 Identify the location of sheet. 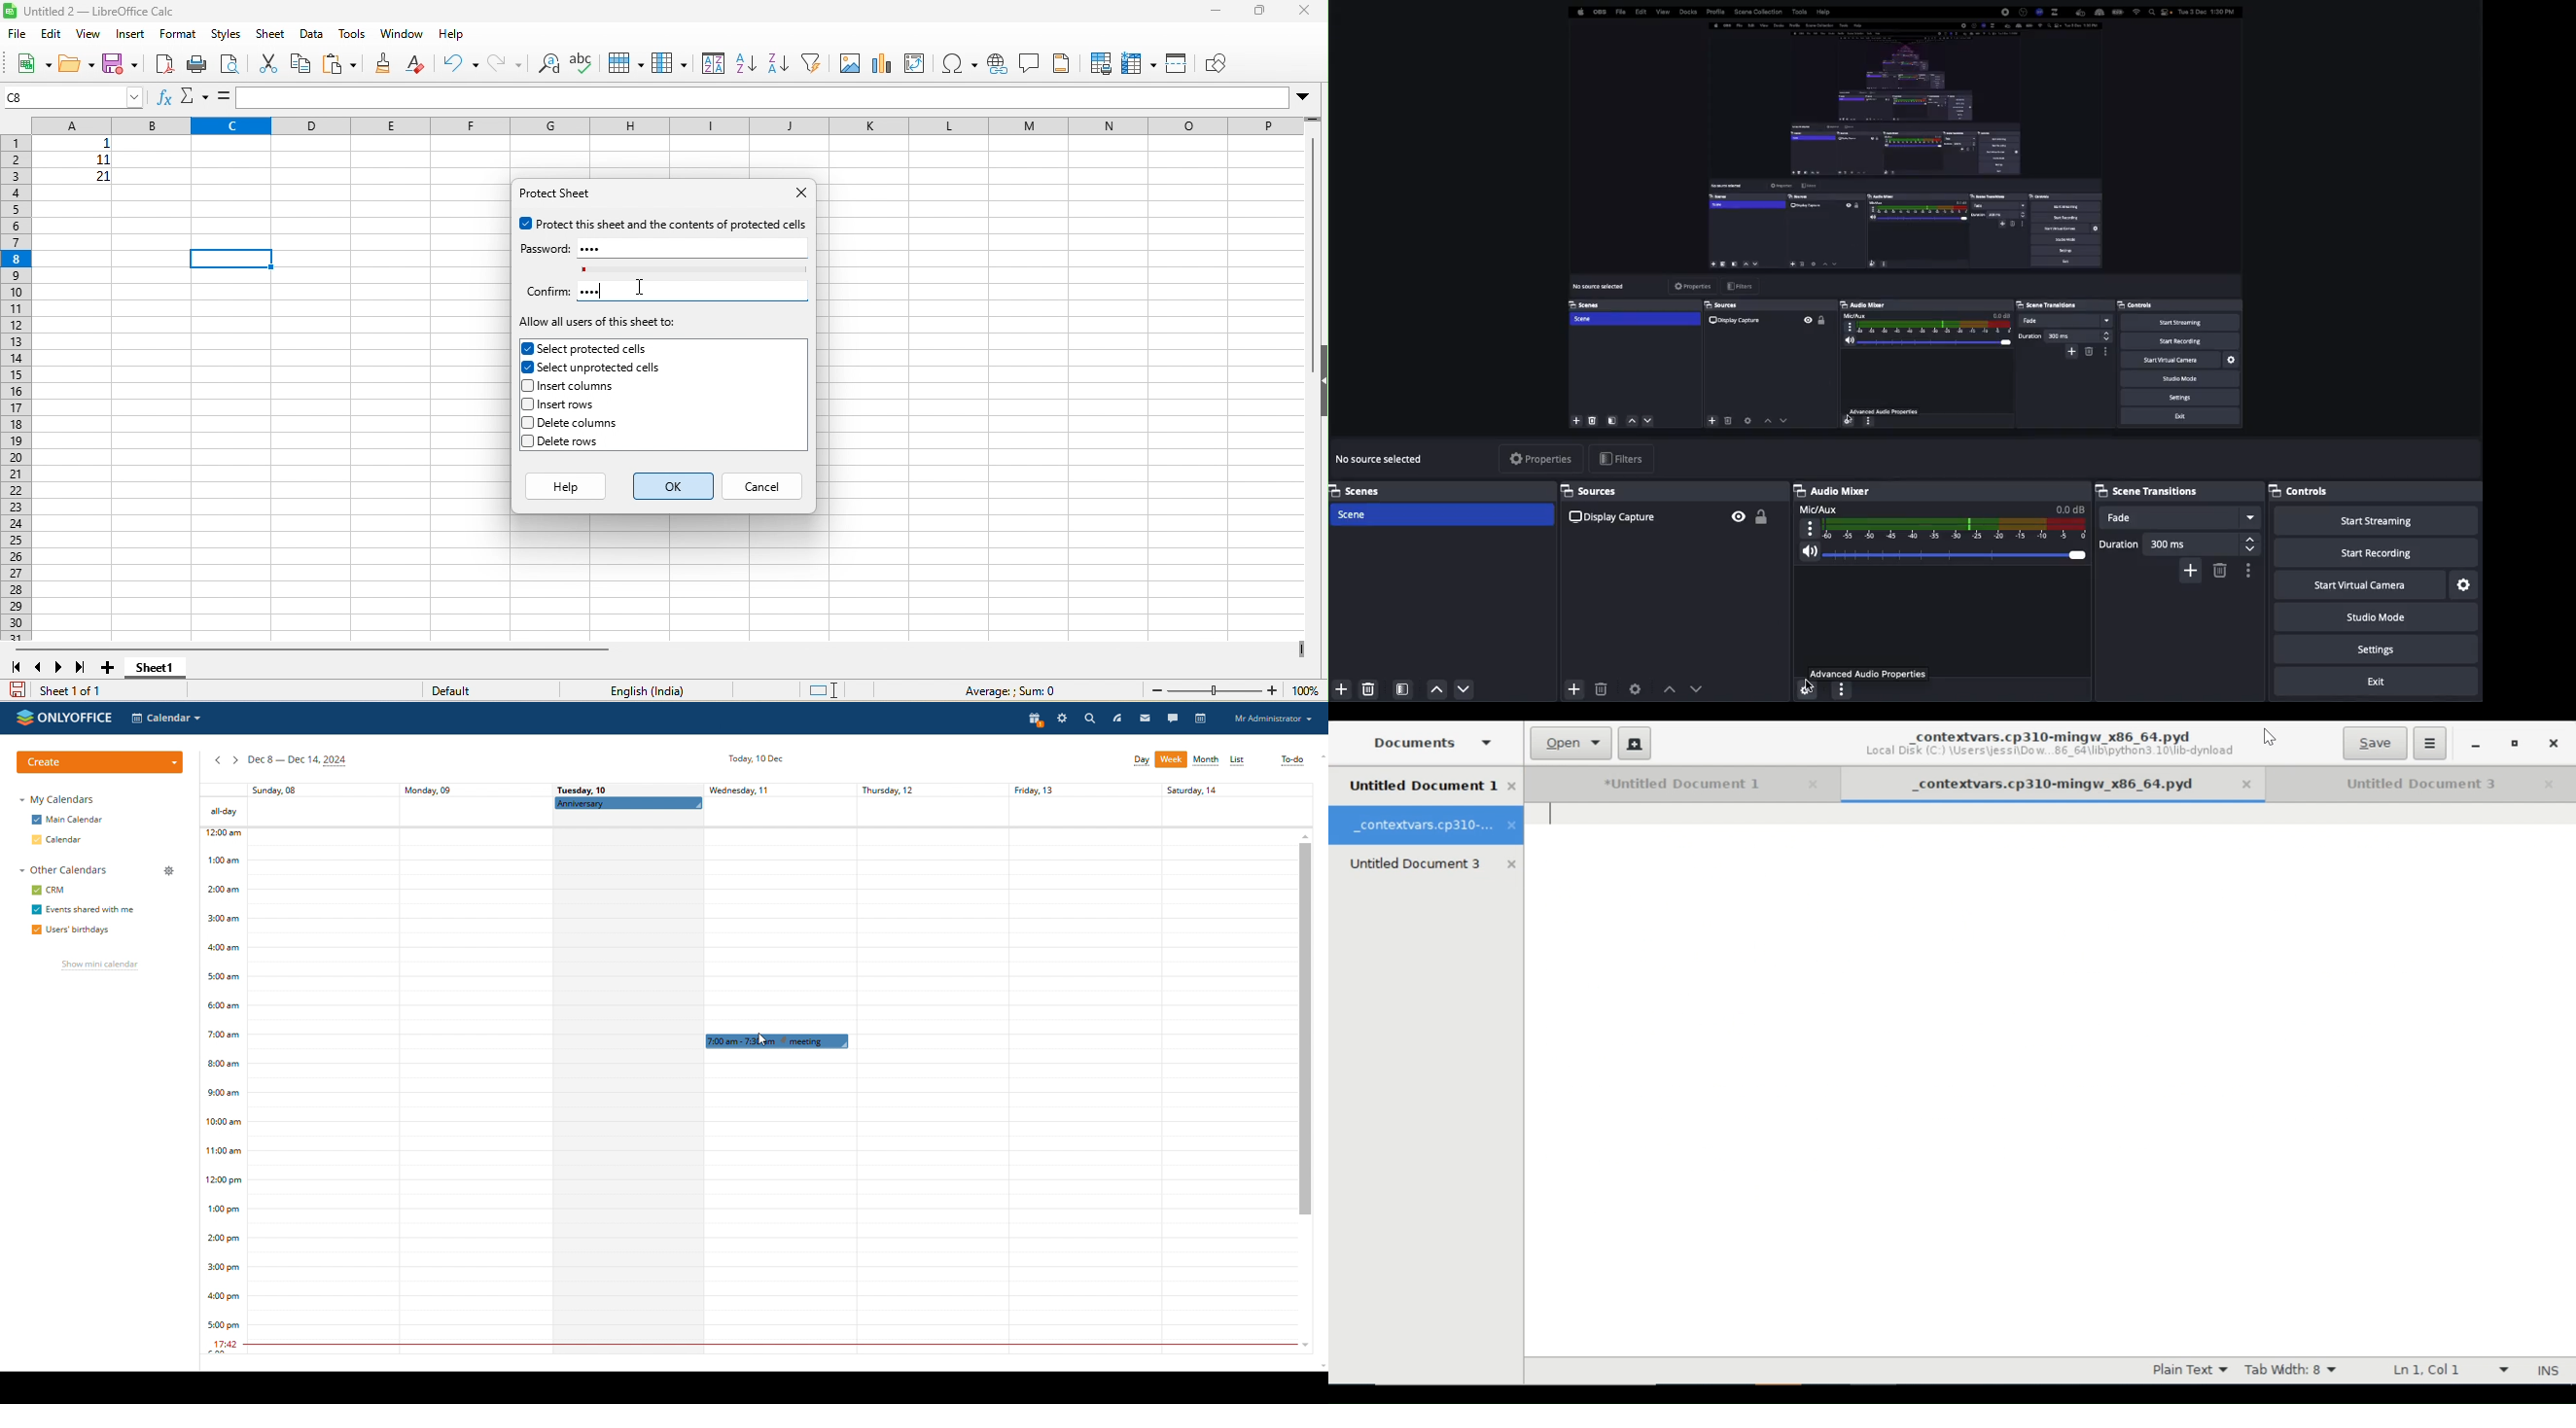
(272, 34).